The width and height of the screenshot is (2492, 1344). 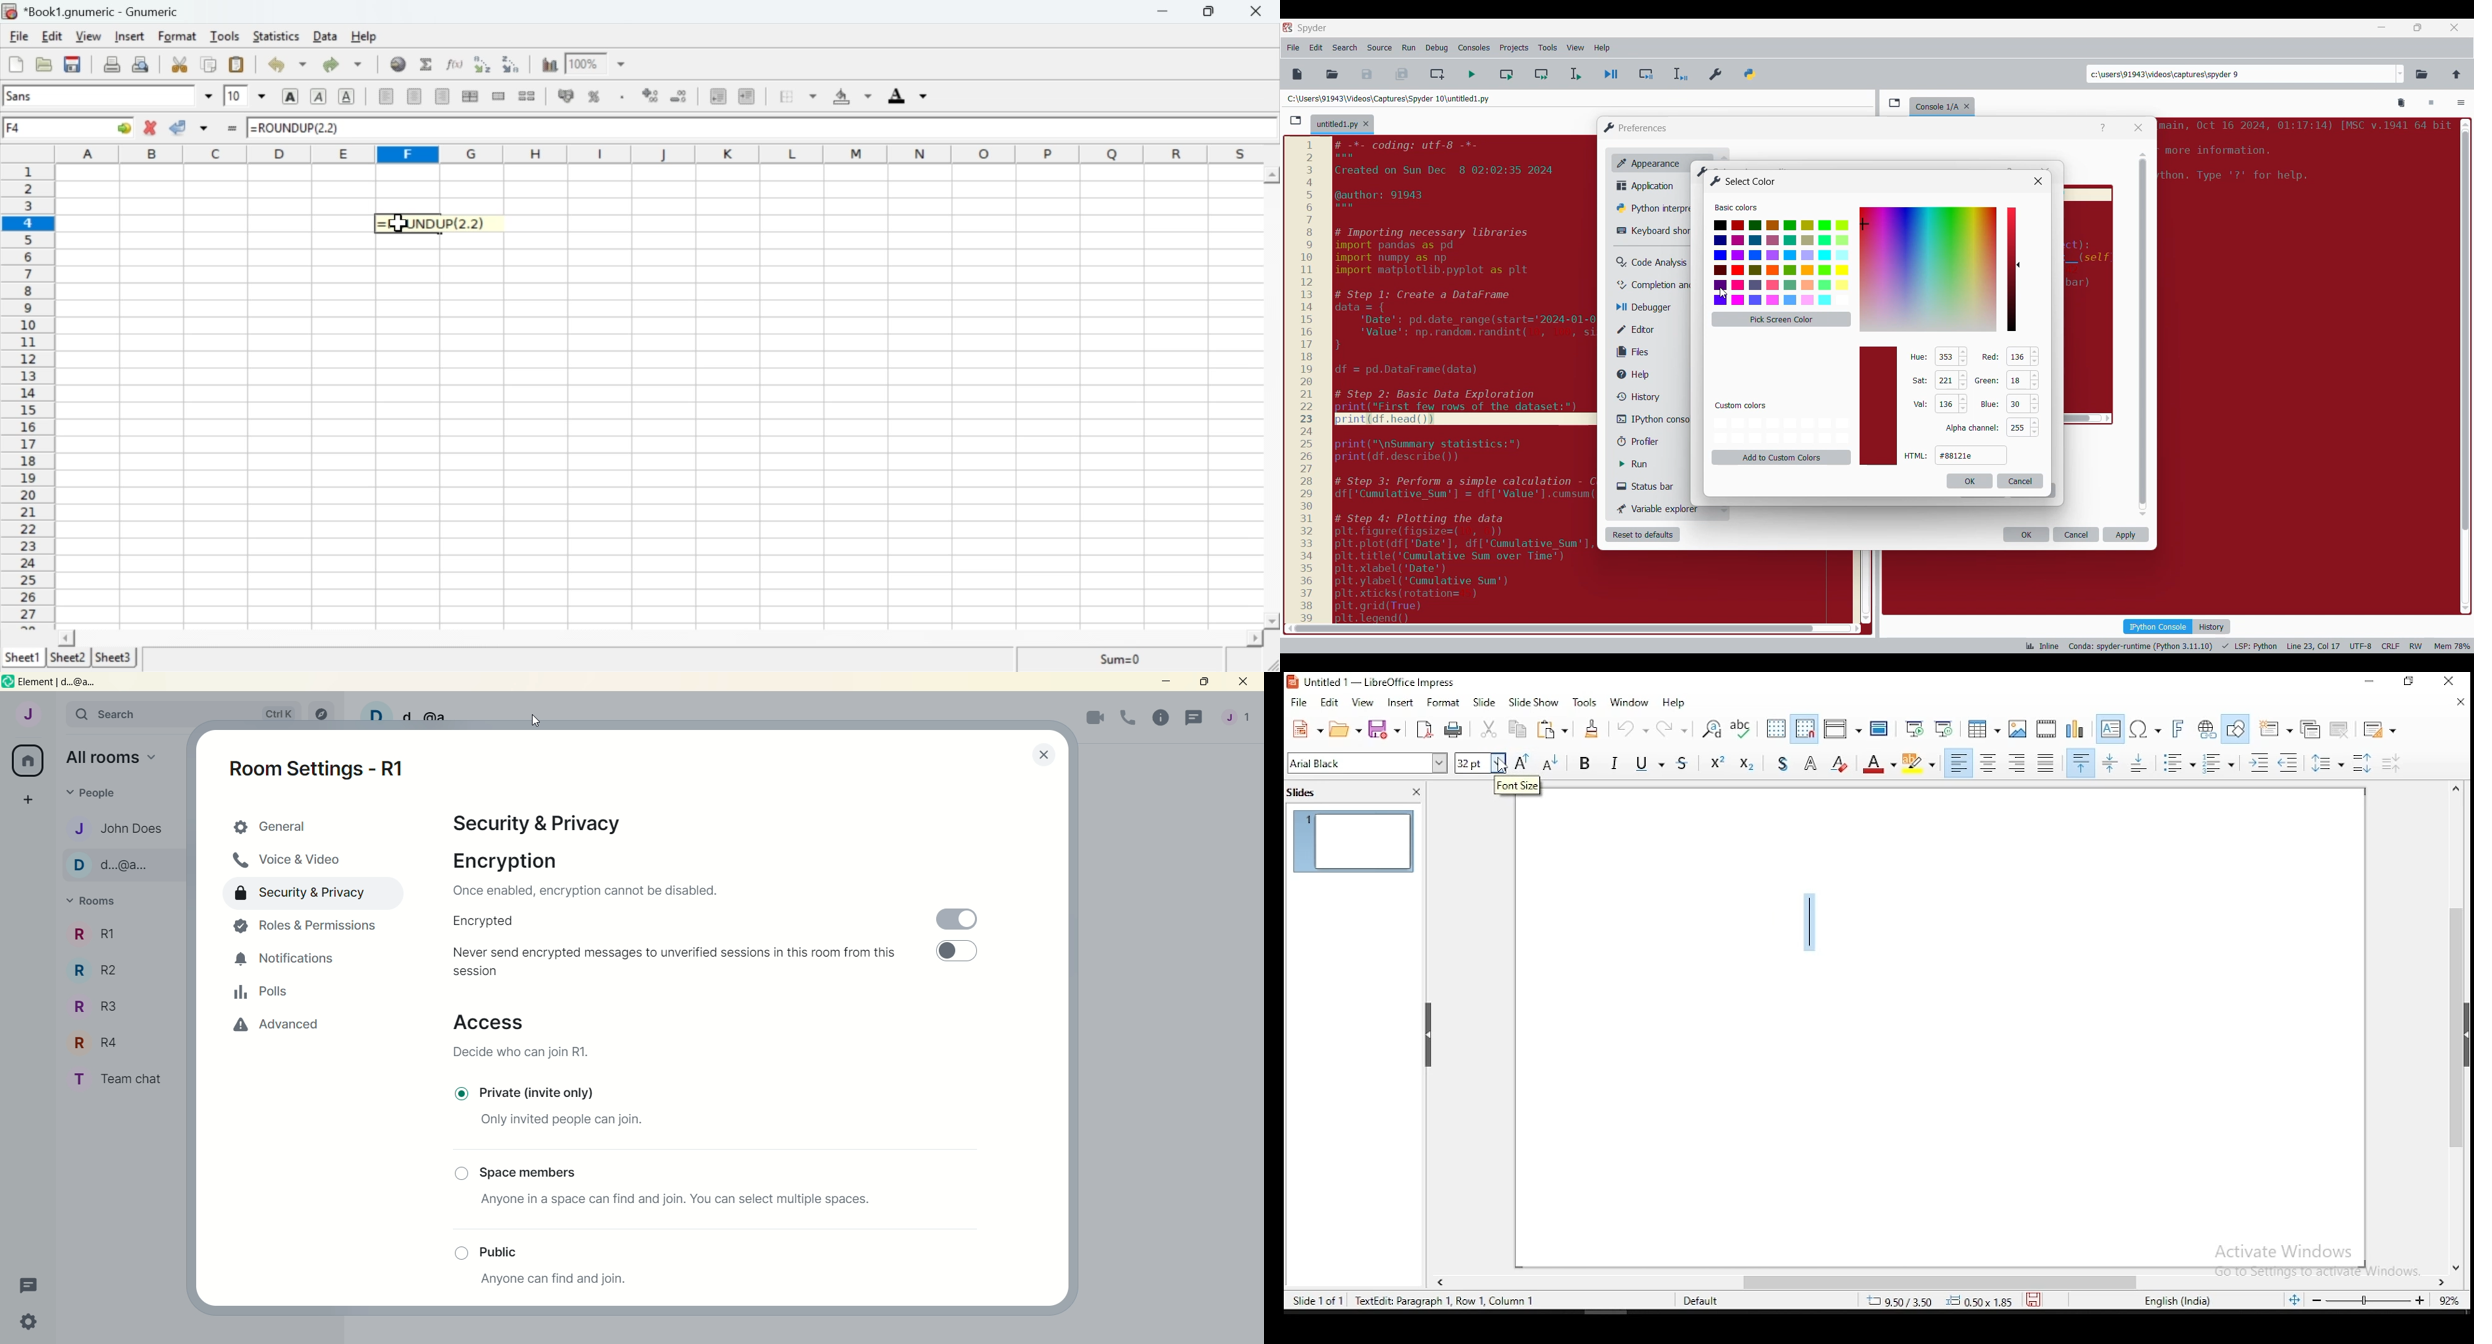 What do you see at coordinates (1208, 11) in the screenshot?
I see `Minimise` at bounding box center [1208, 11].